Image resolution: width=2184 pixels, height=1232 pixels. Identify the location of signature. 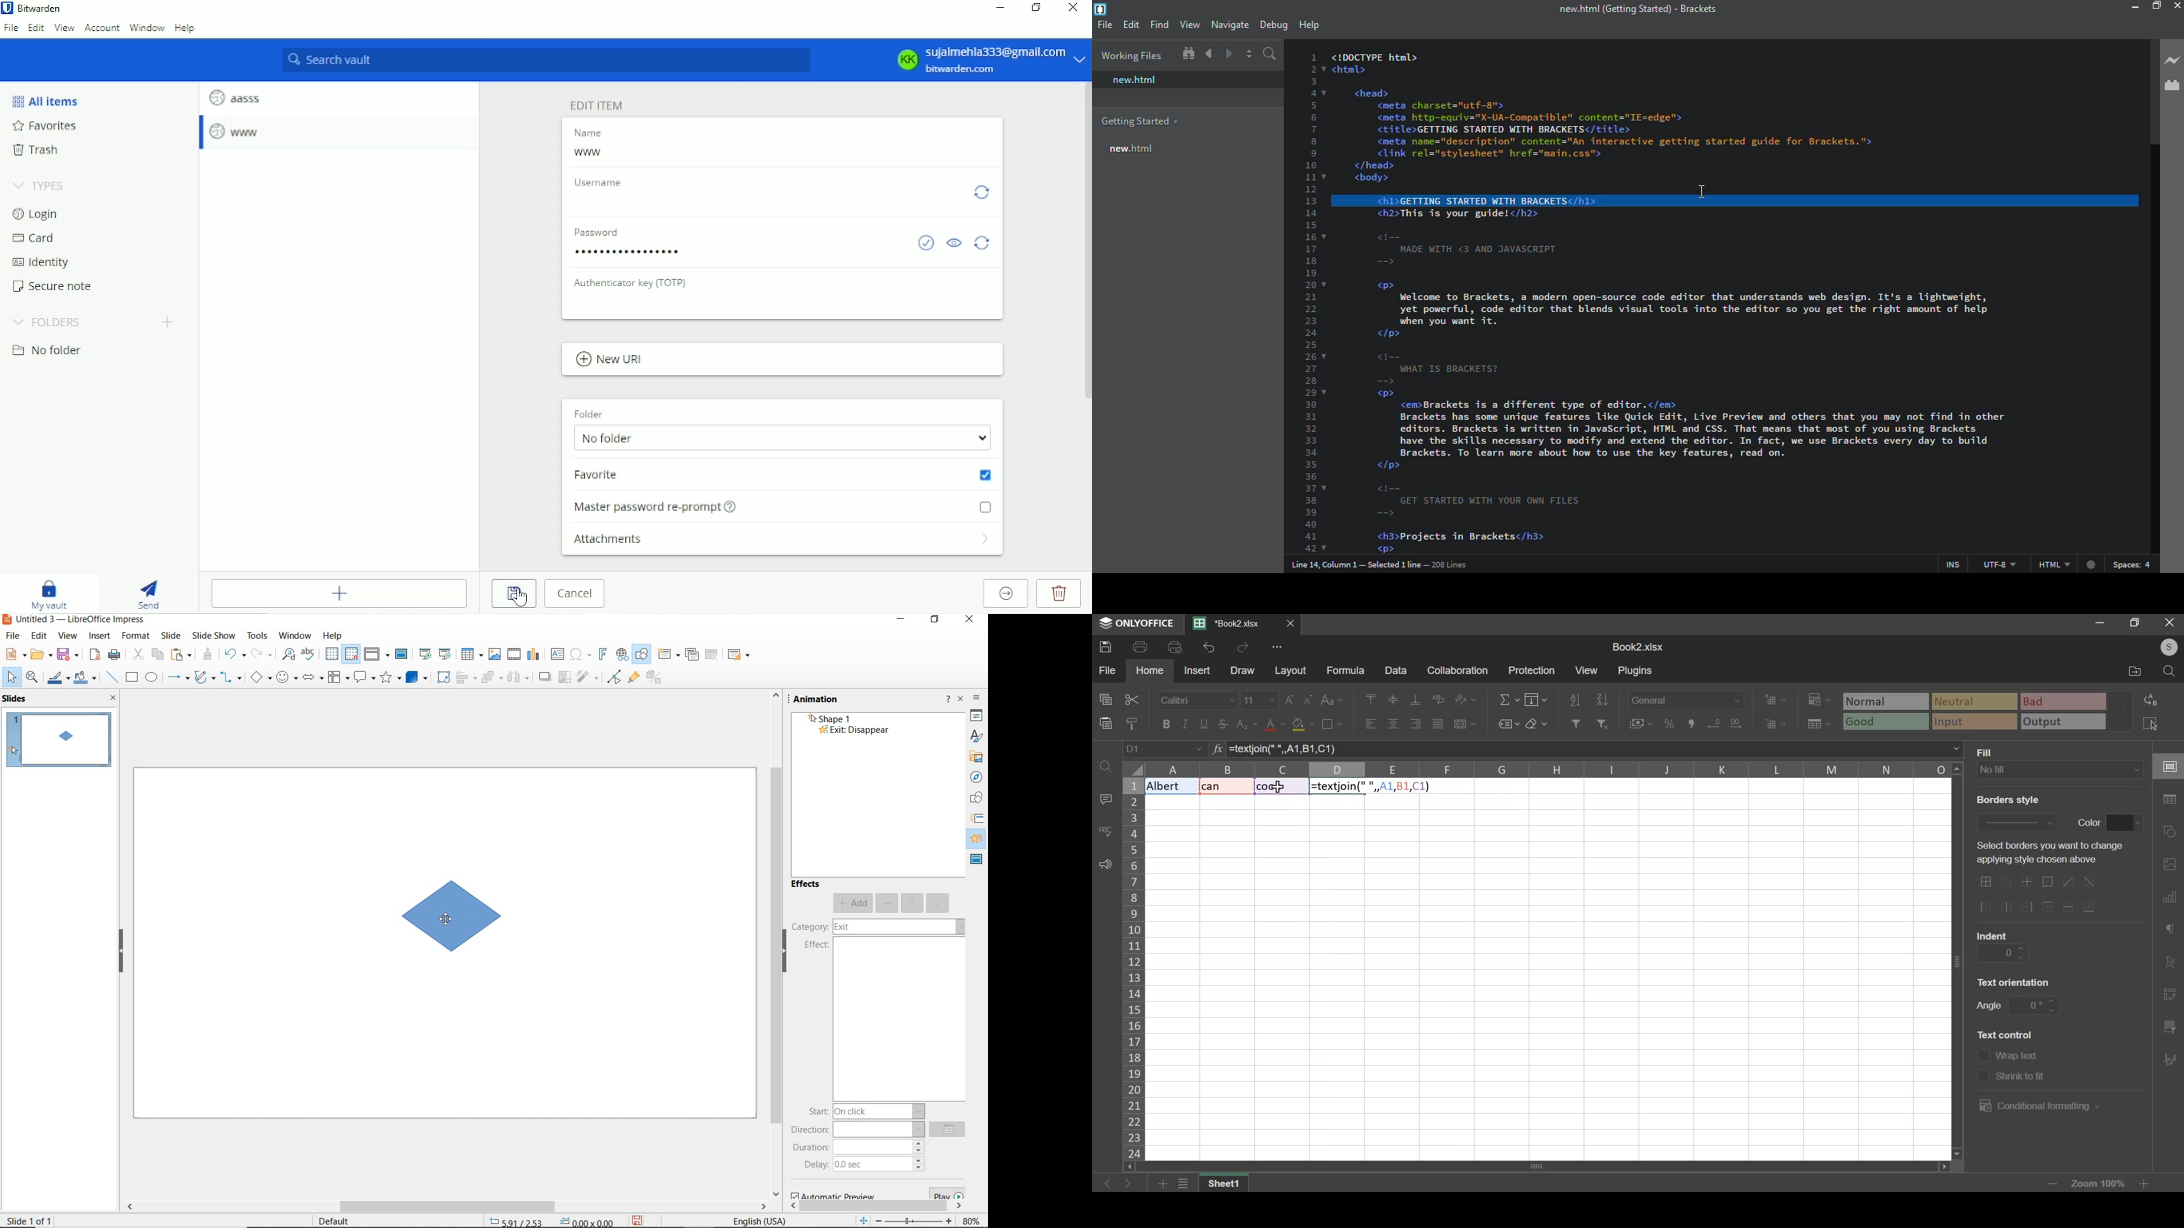
(2169, 1059).